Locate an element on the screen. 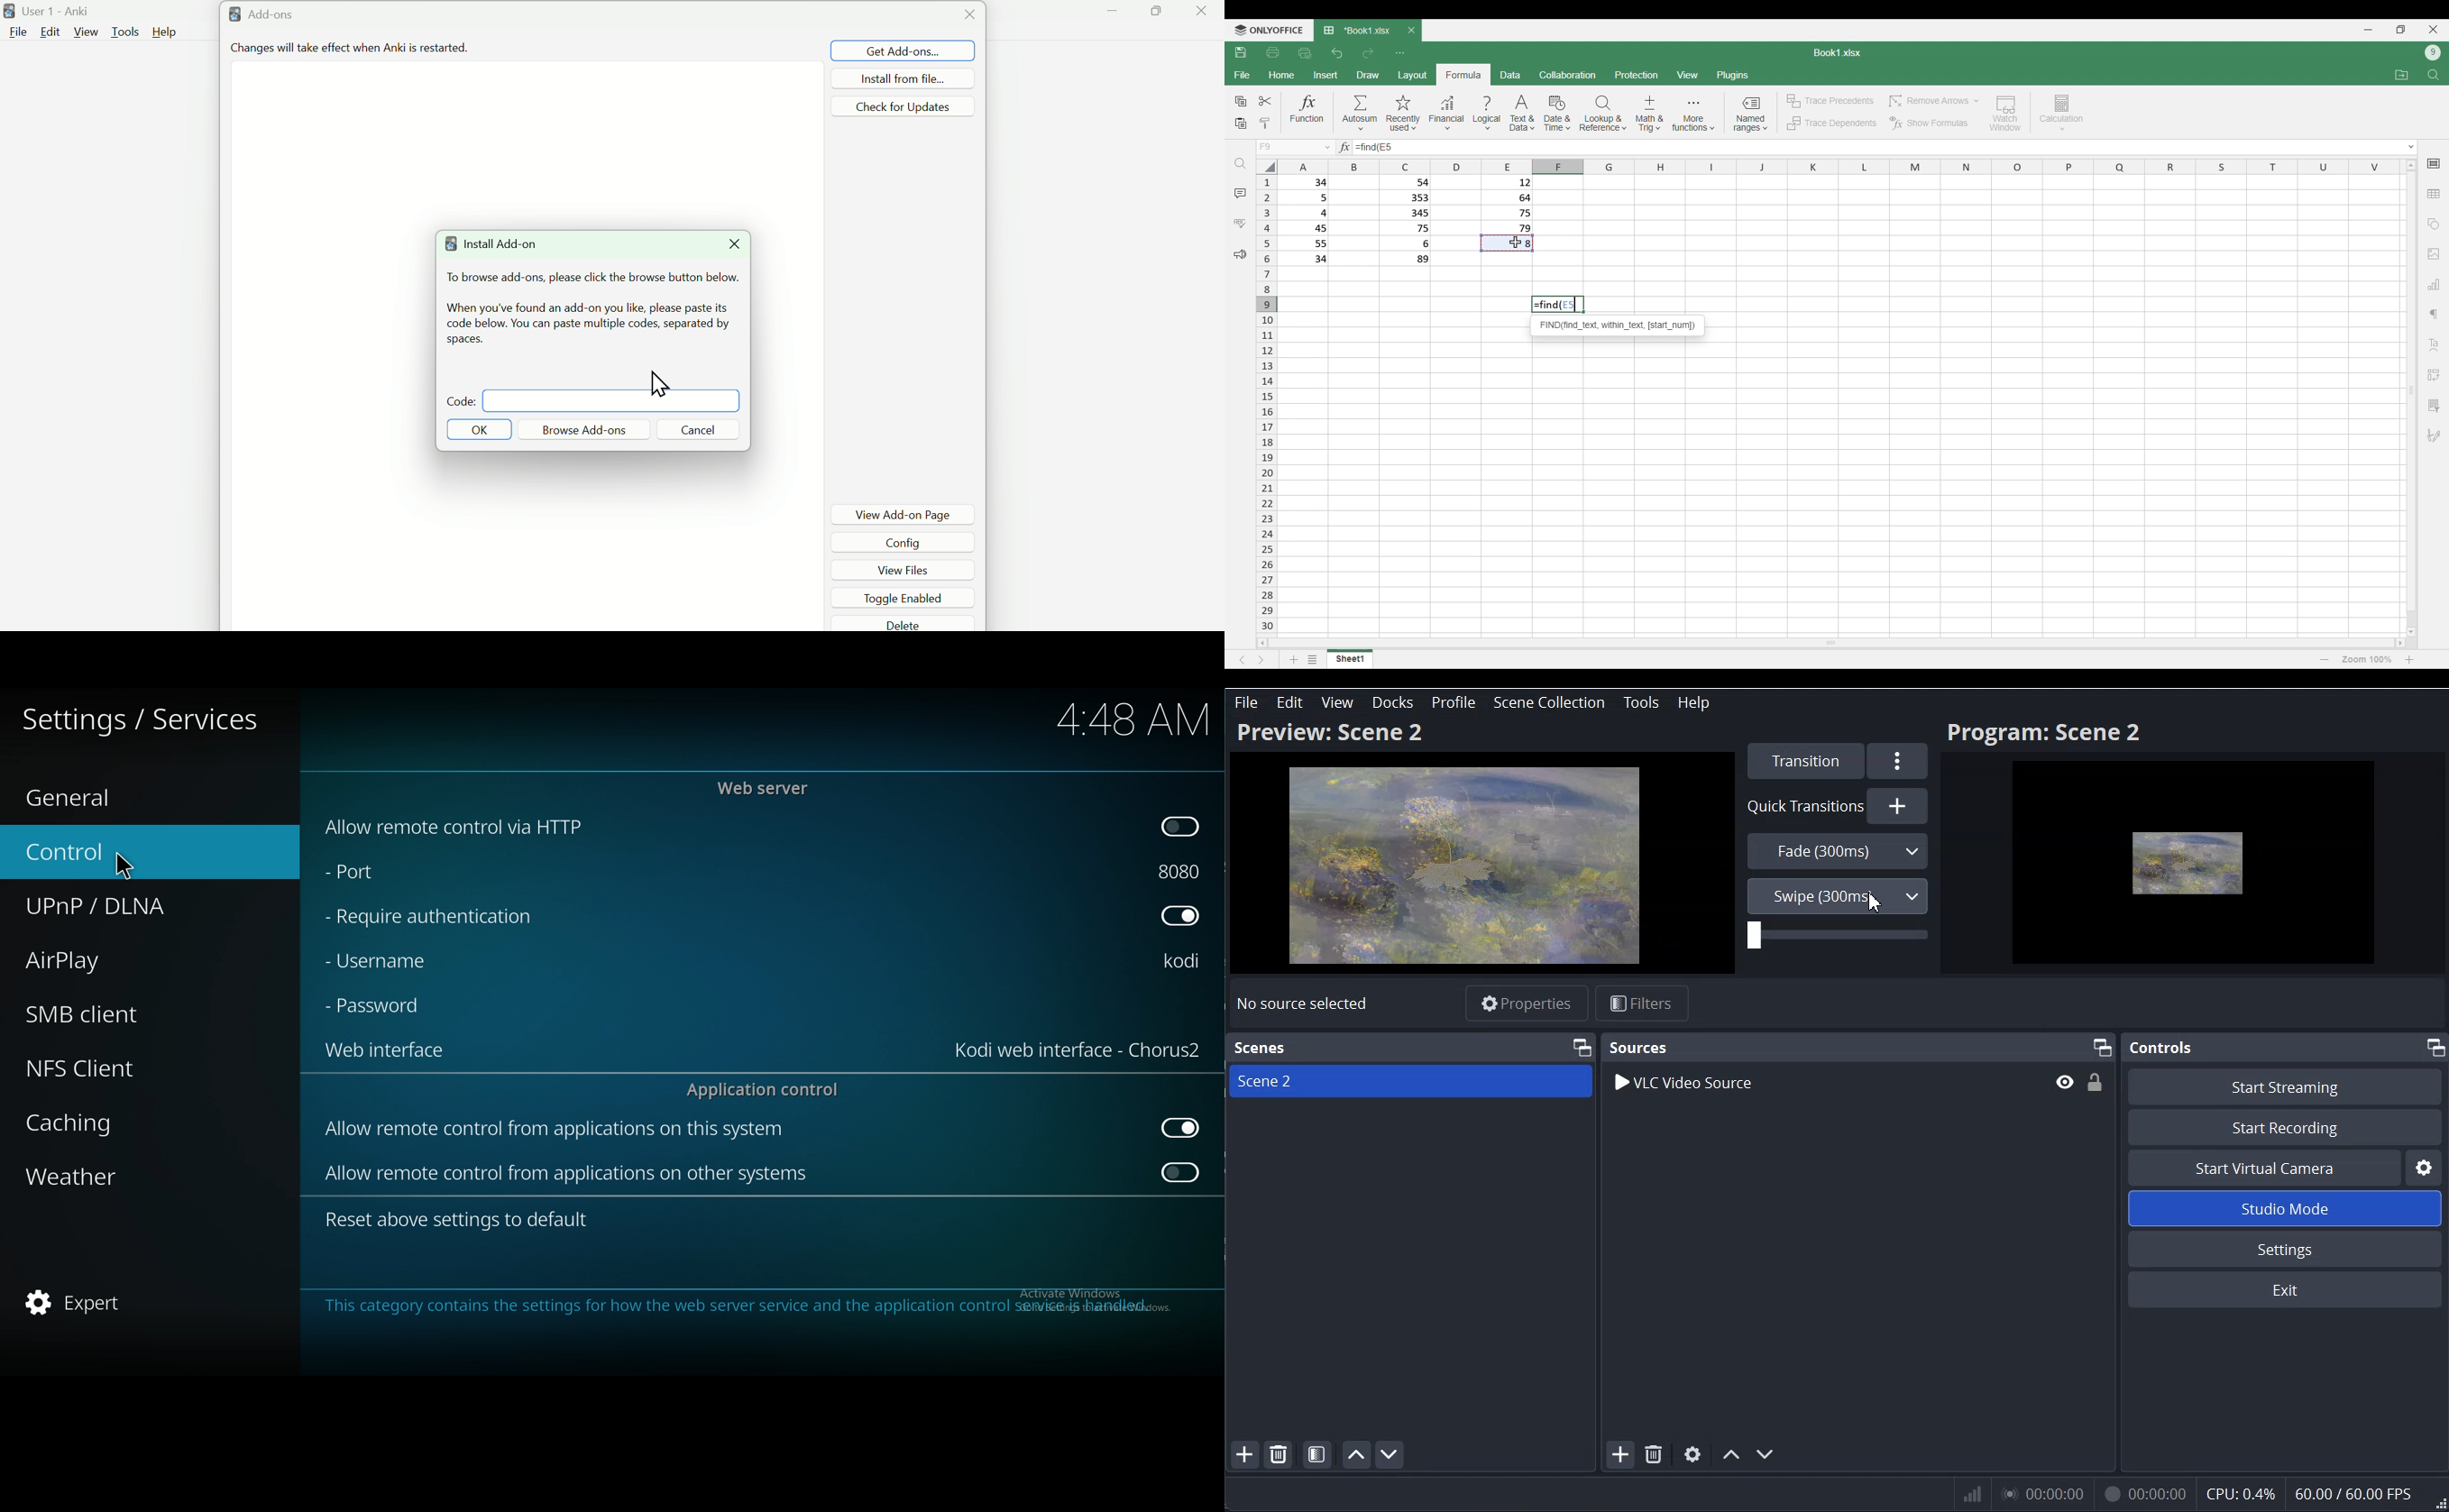 Image resolution: width=2464 pixels, height=1512 pixels. Move scene Down is located at coordinates (1390, 1453).